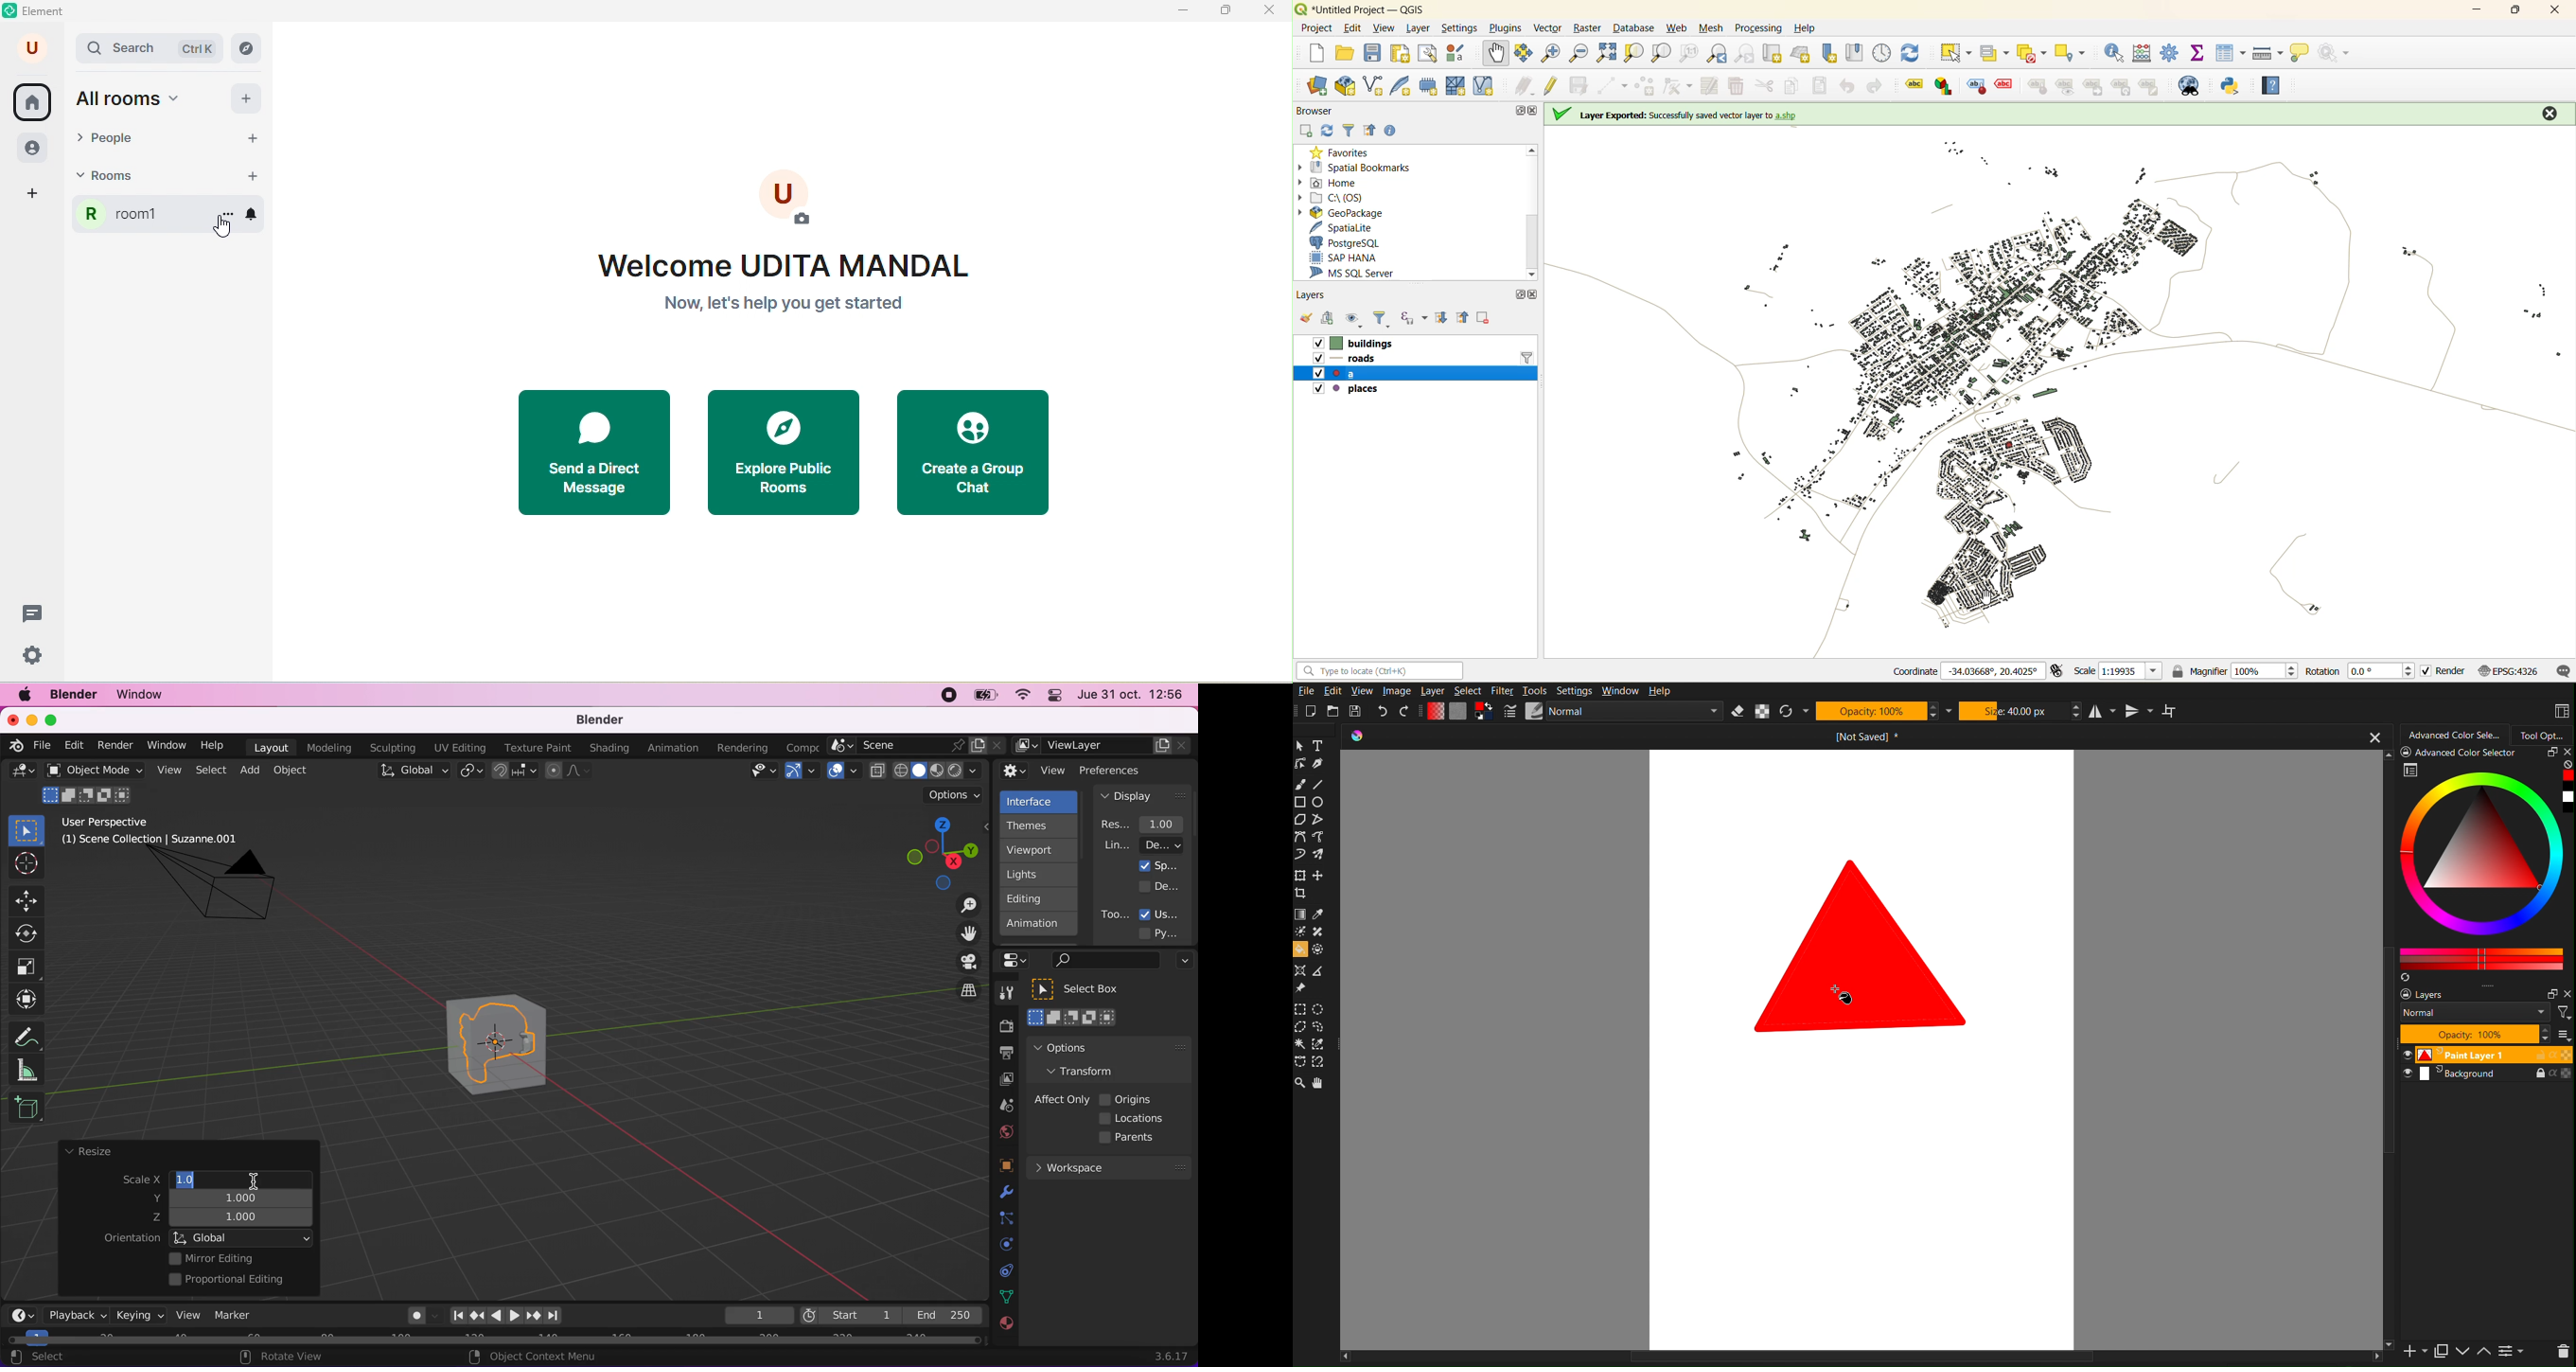 Image resolution: width=2576 pixels, height=1372 pixels. I want to click on identify features, so click(2118, 52).